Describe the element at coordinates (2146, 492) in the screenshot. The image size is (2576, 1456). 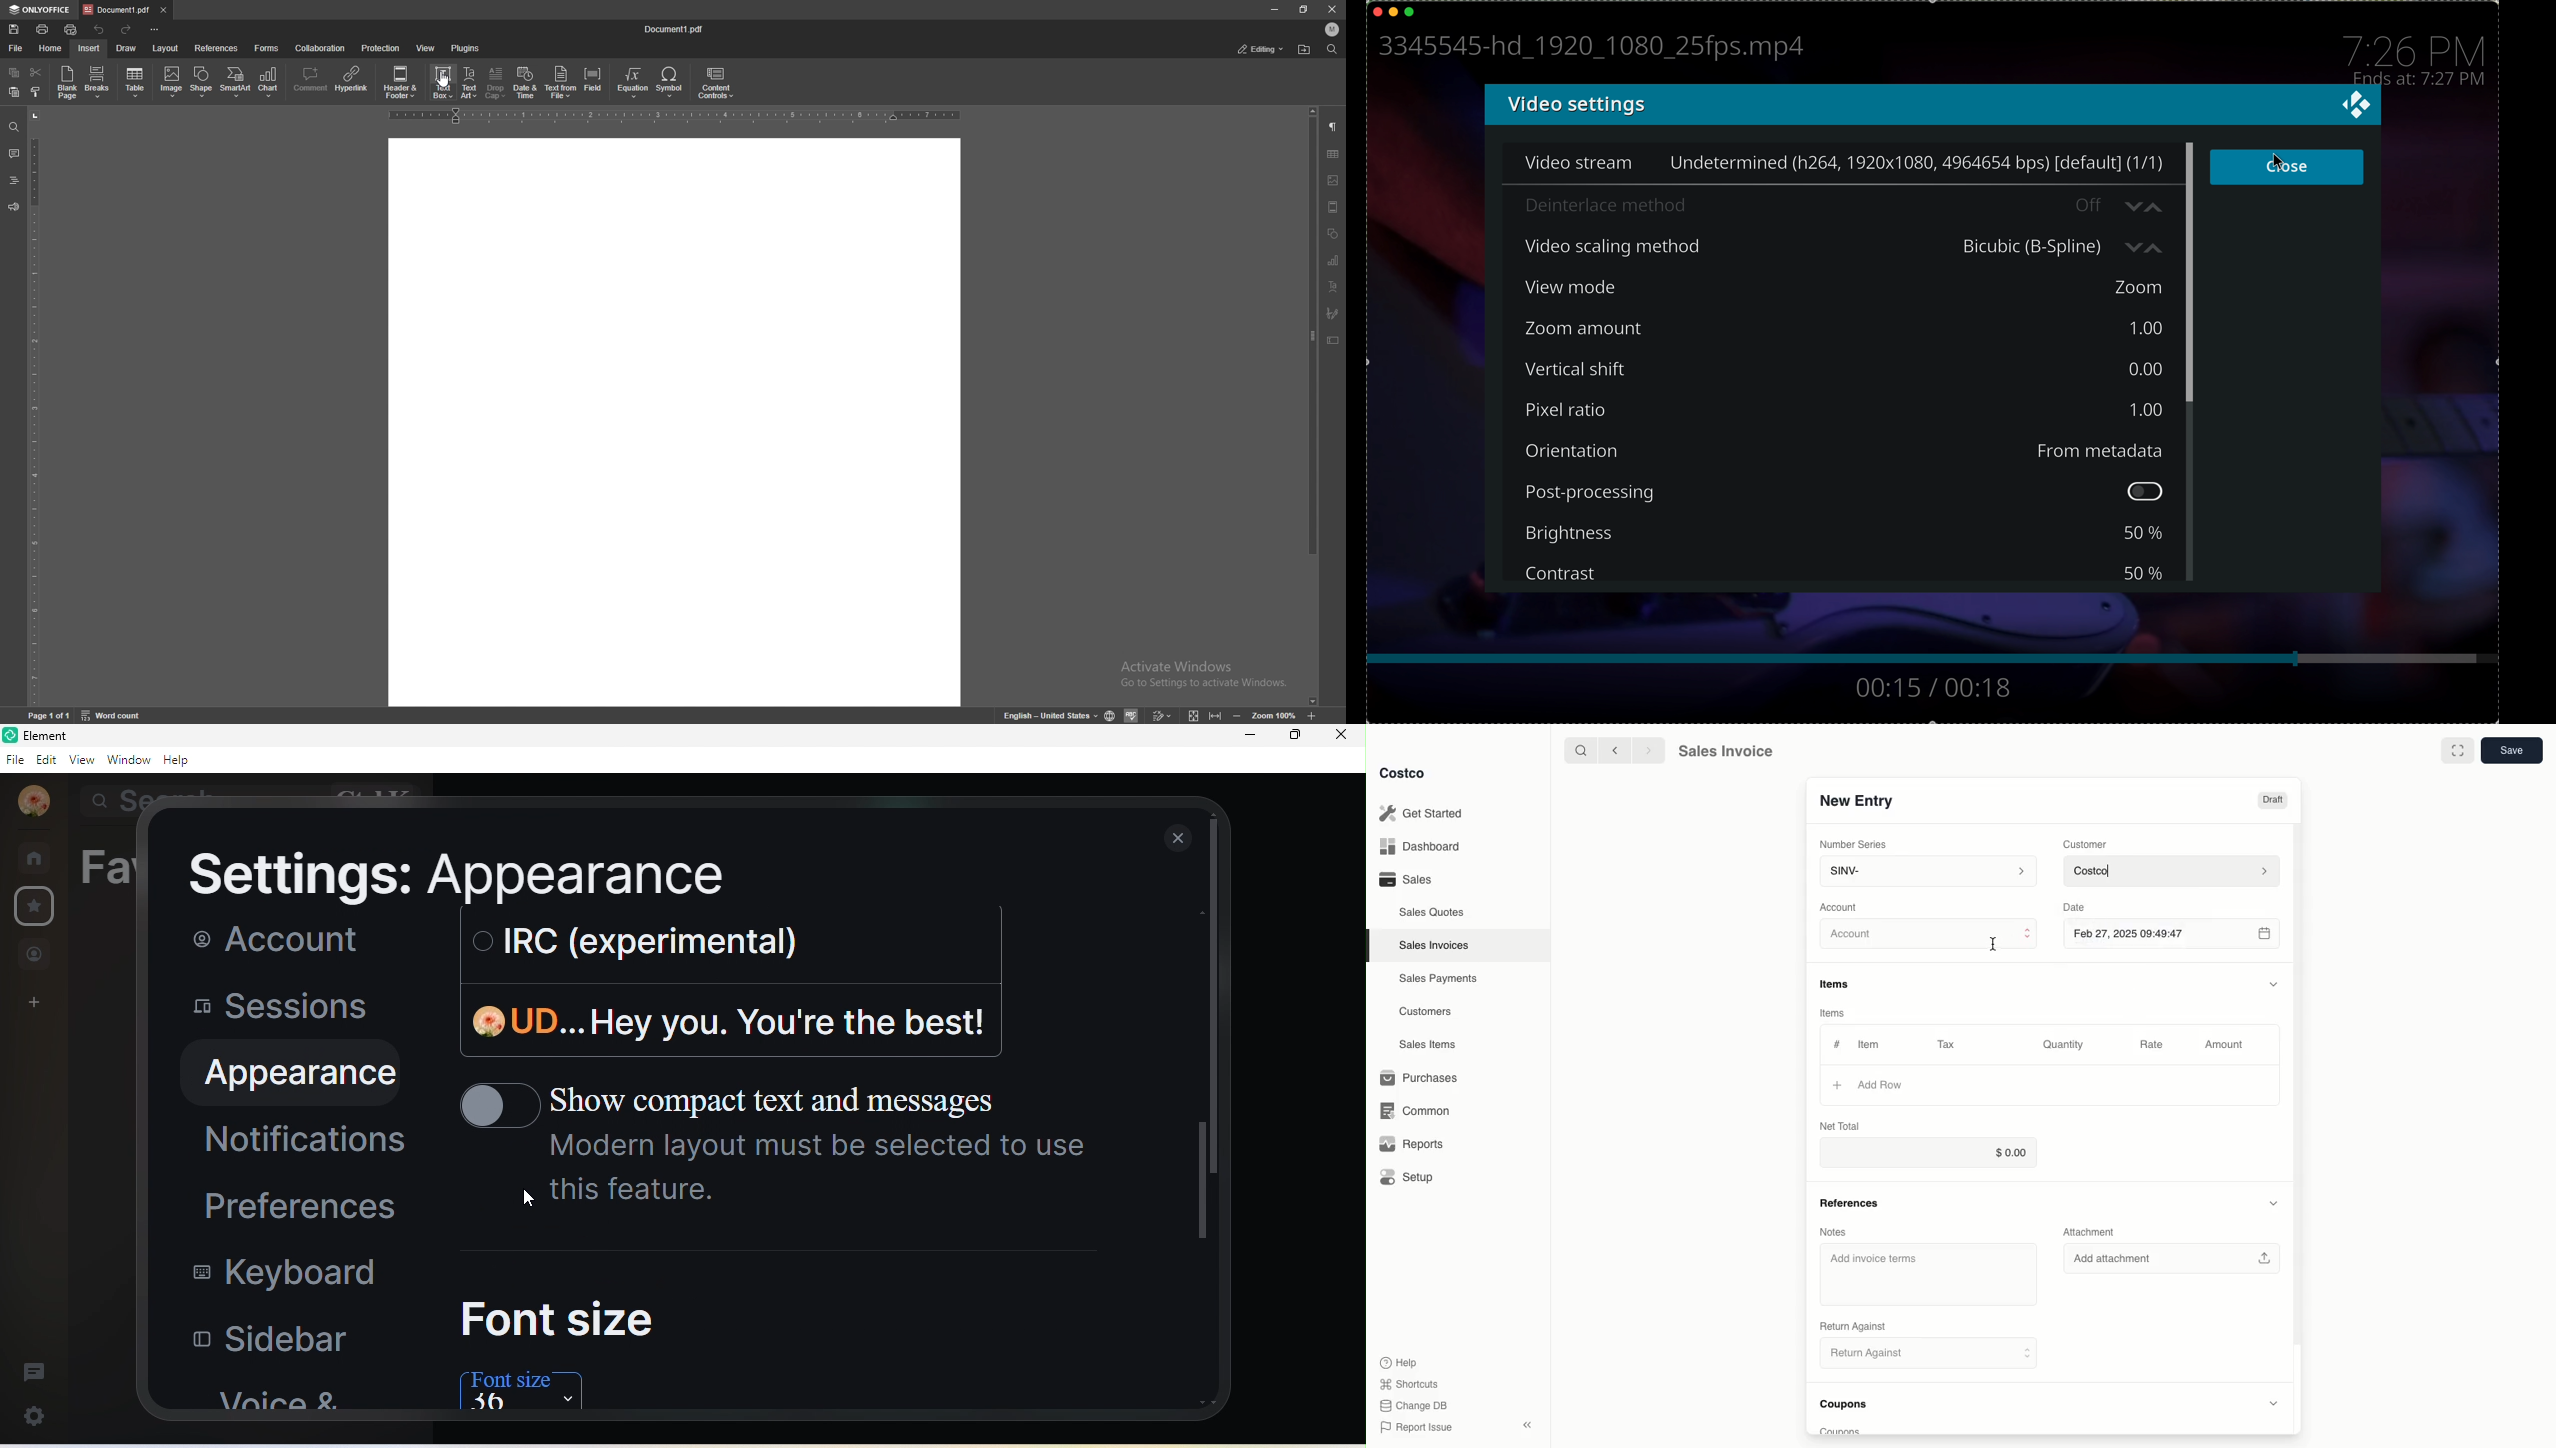
I see `toggle` at that location.